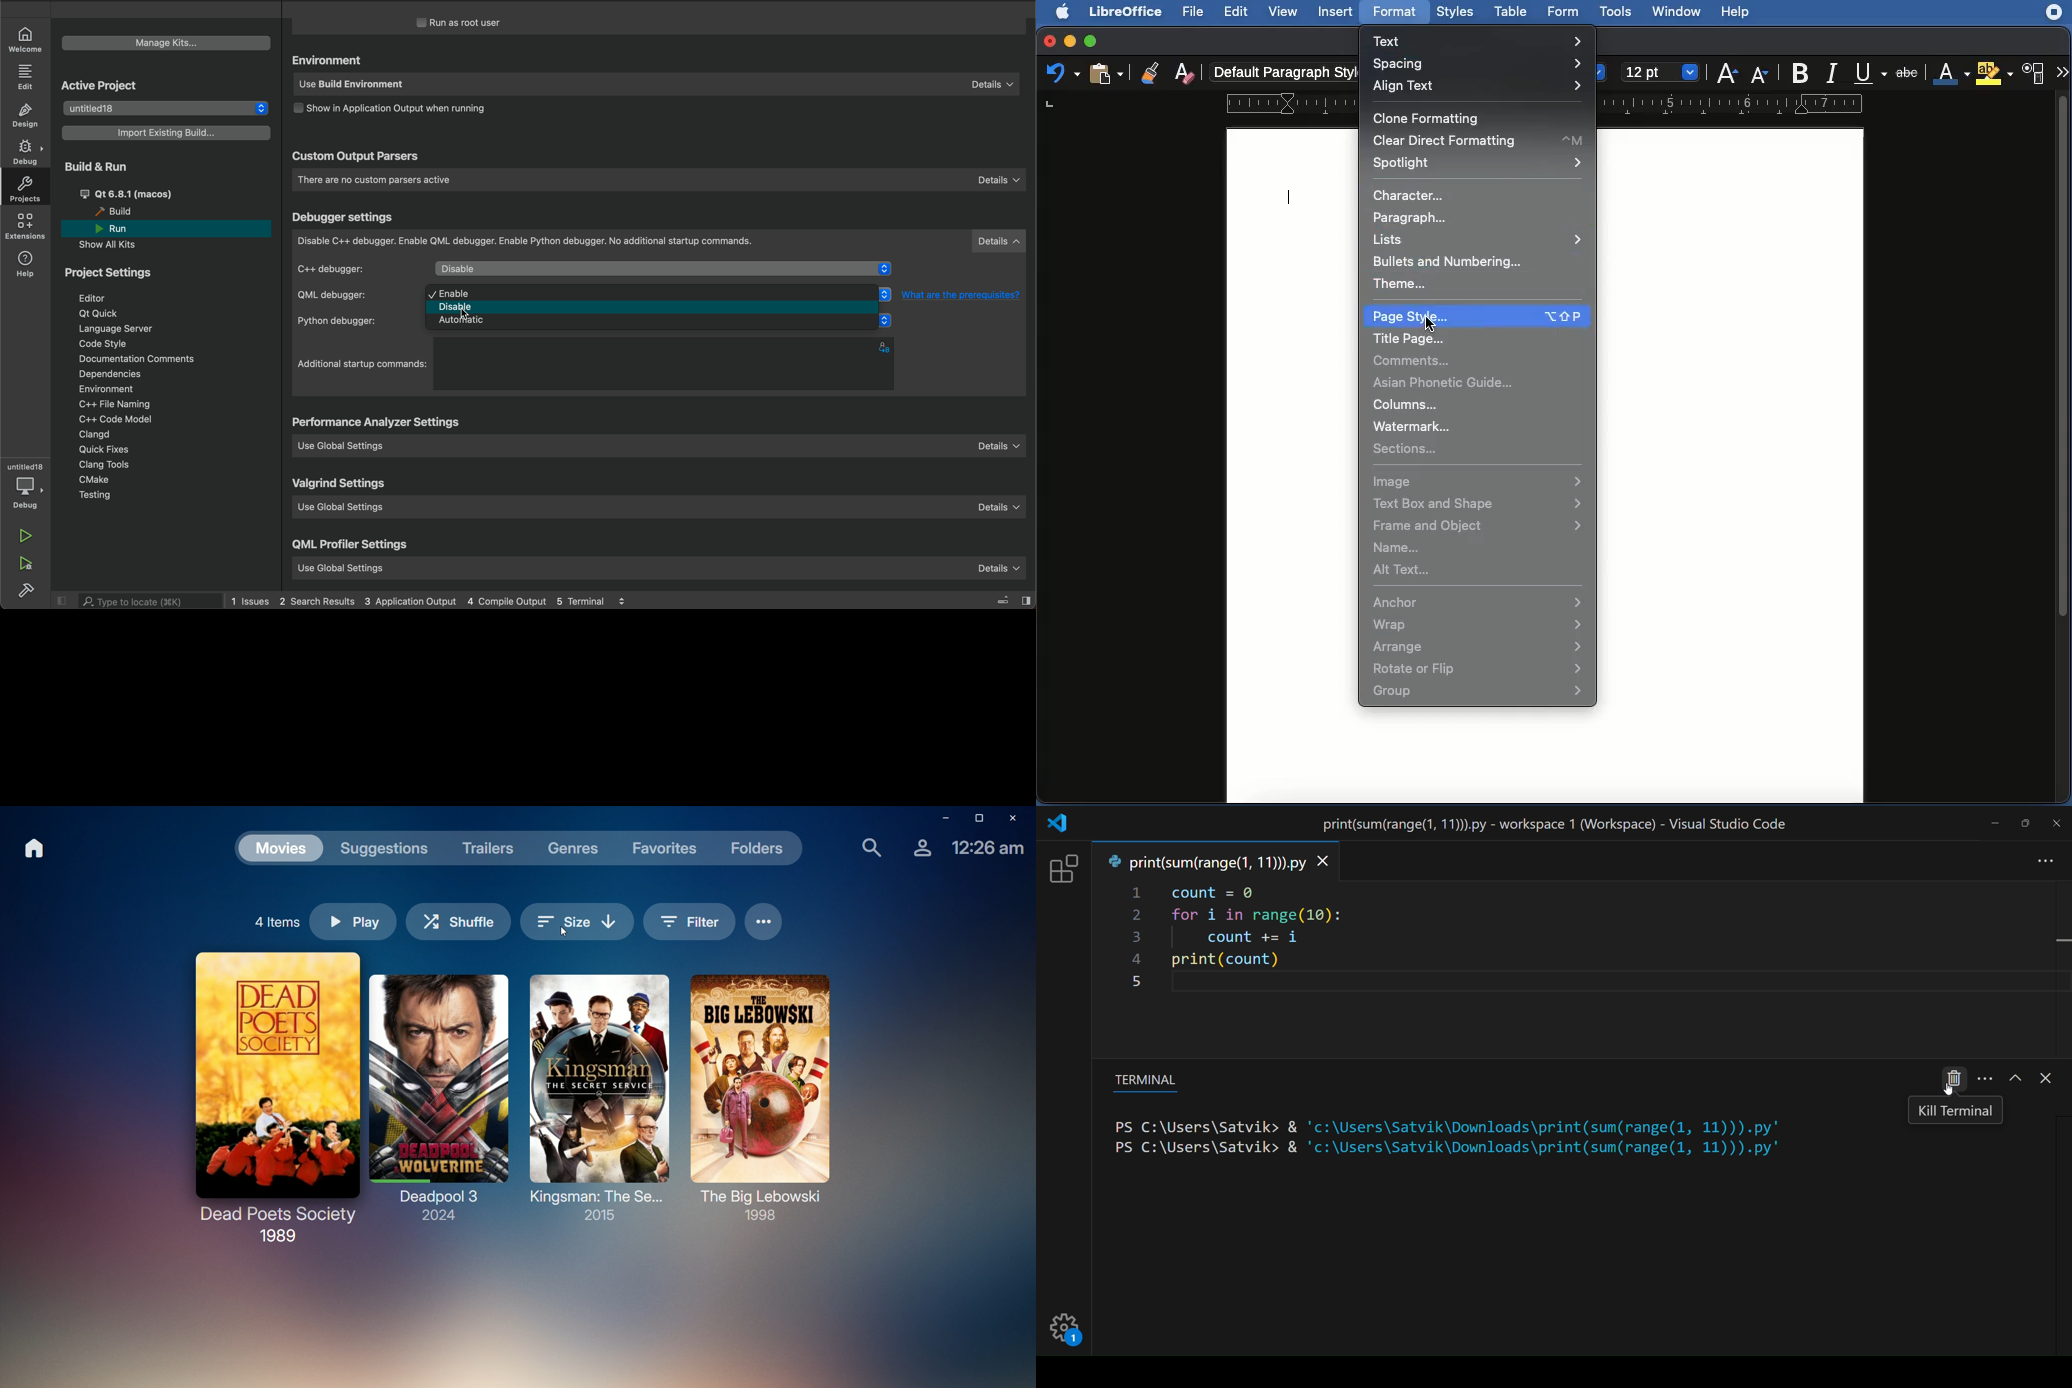 Image resolution: width=2072 pixels, height=1400 pixels. What do you see at coordinates (1944, 1088) in the screenshot?
I see `cursor` at bounding box center [1944, 1088].